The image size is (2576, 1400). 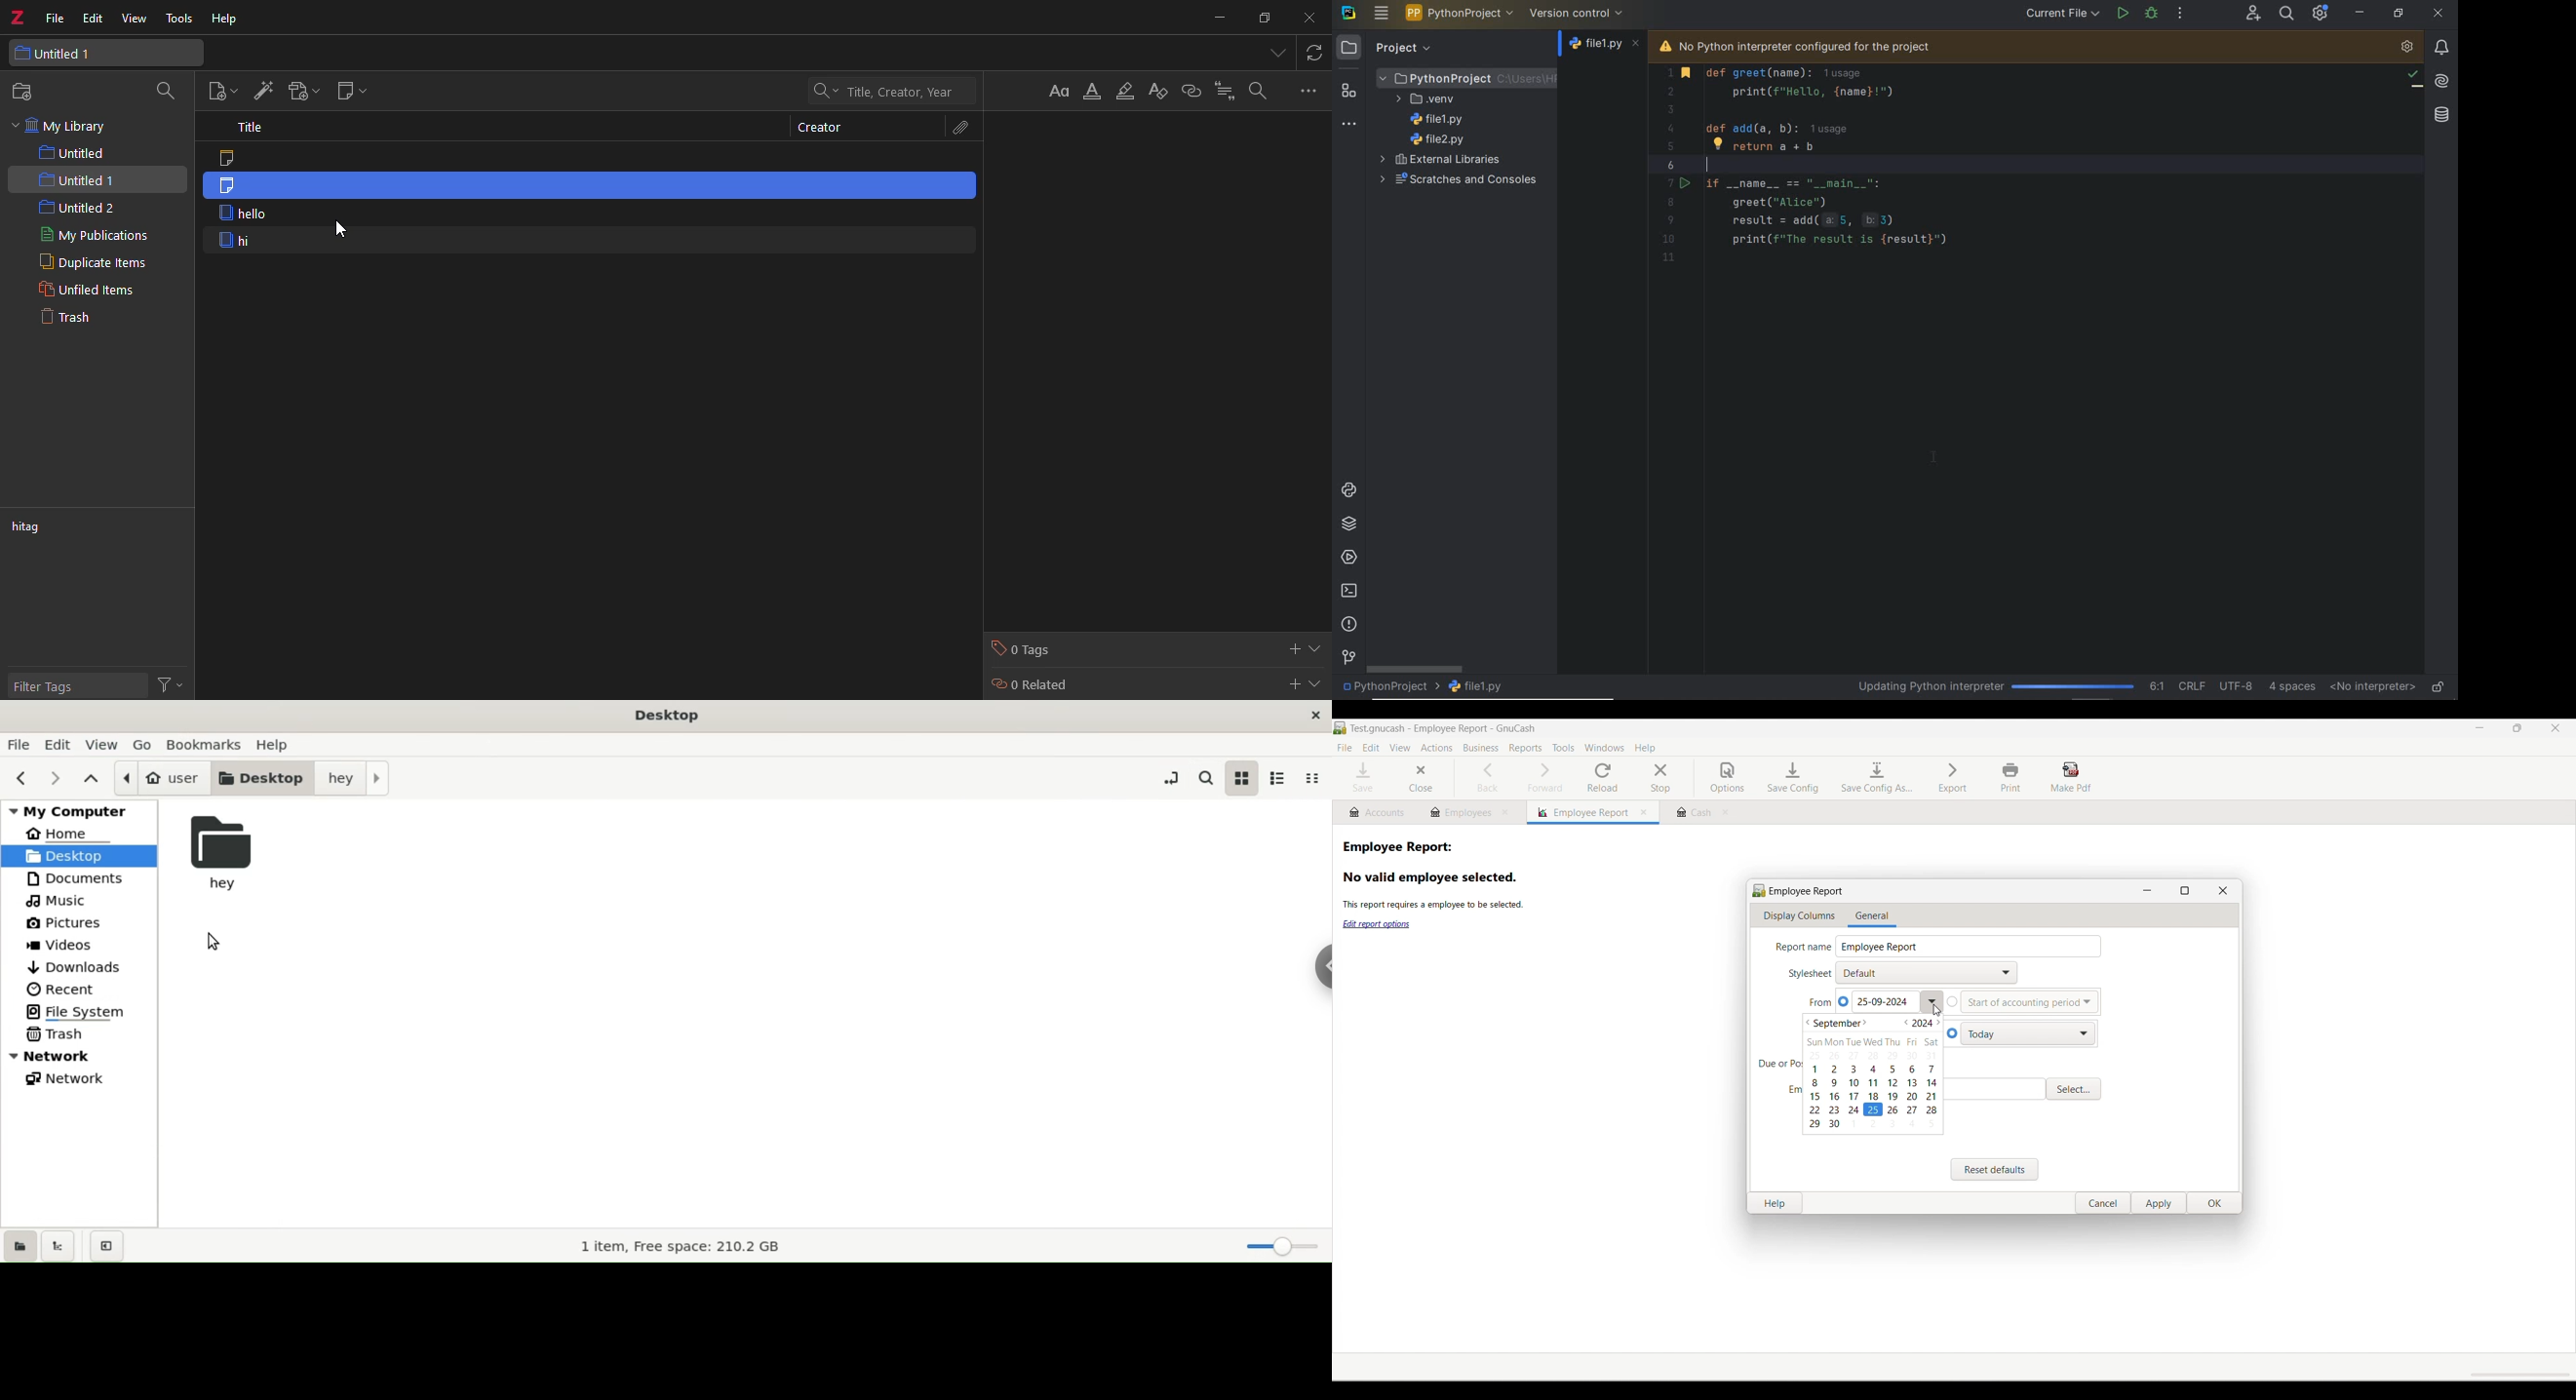 What do you see at coordinates (90, 289) in the screenshot?
I see `unfiled items` at bounding box center [90, 289].